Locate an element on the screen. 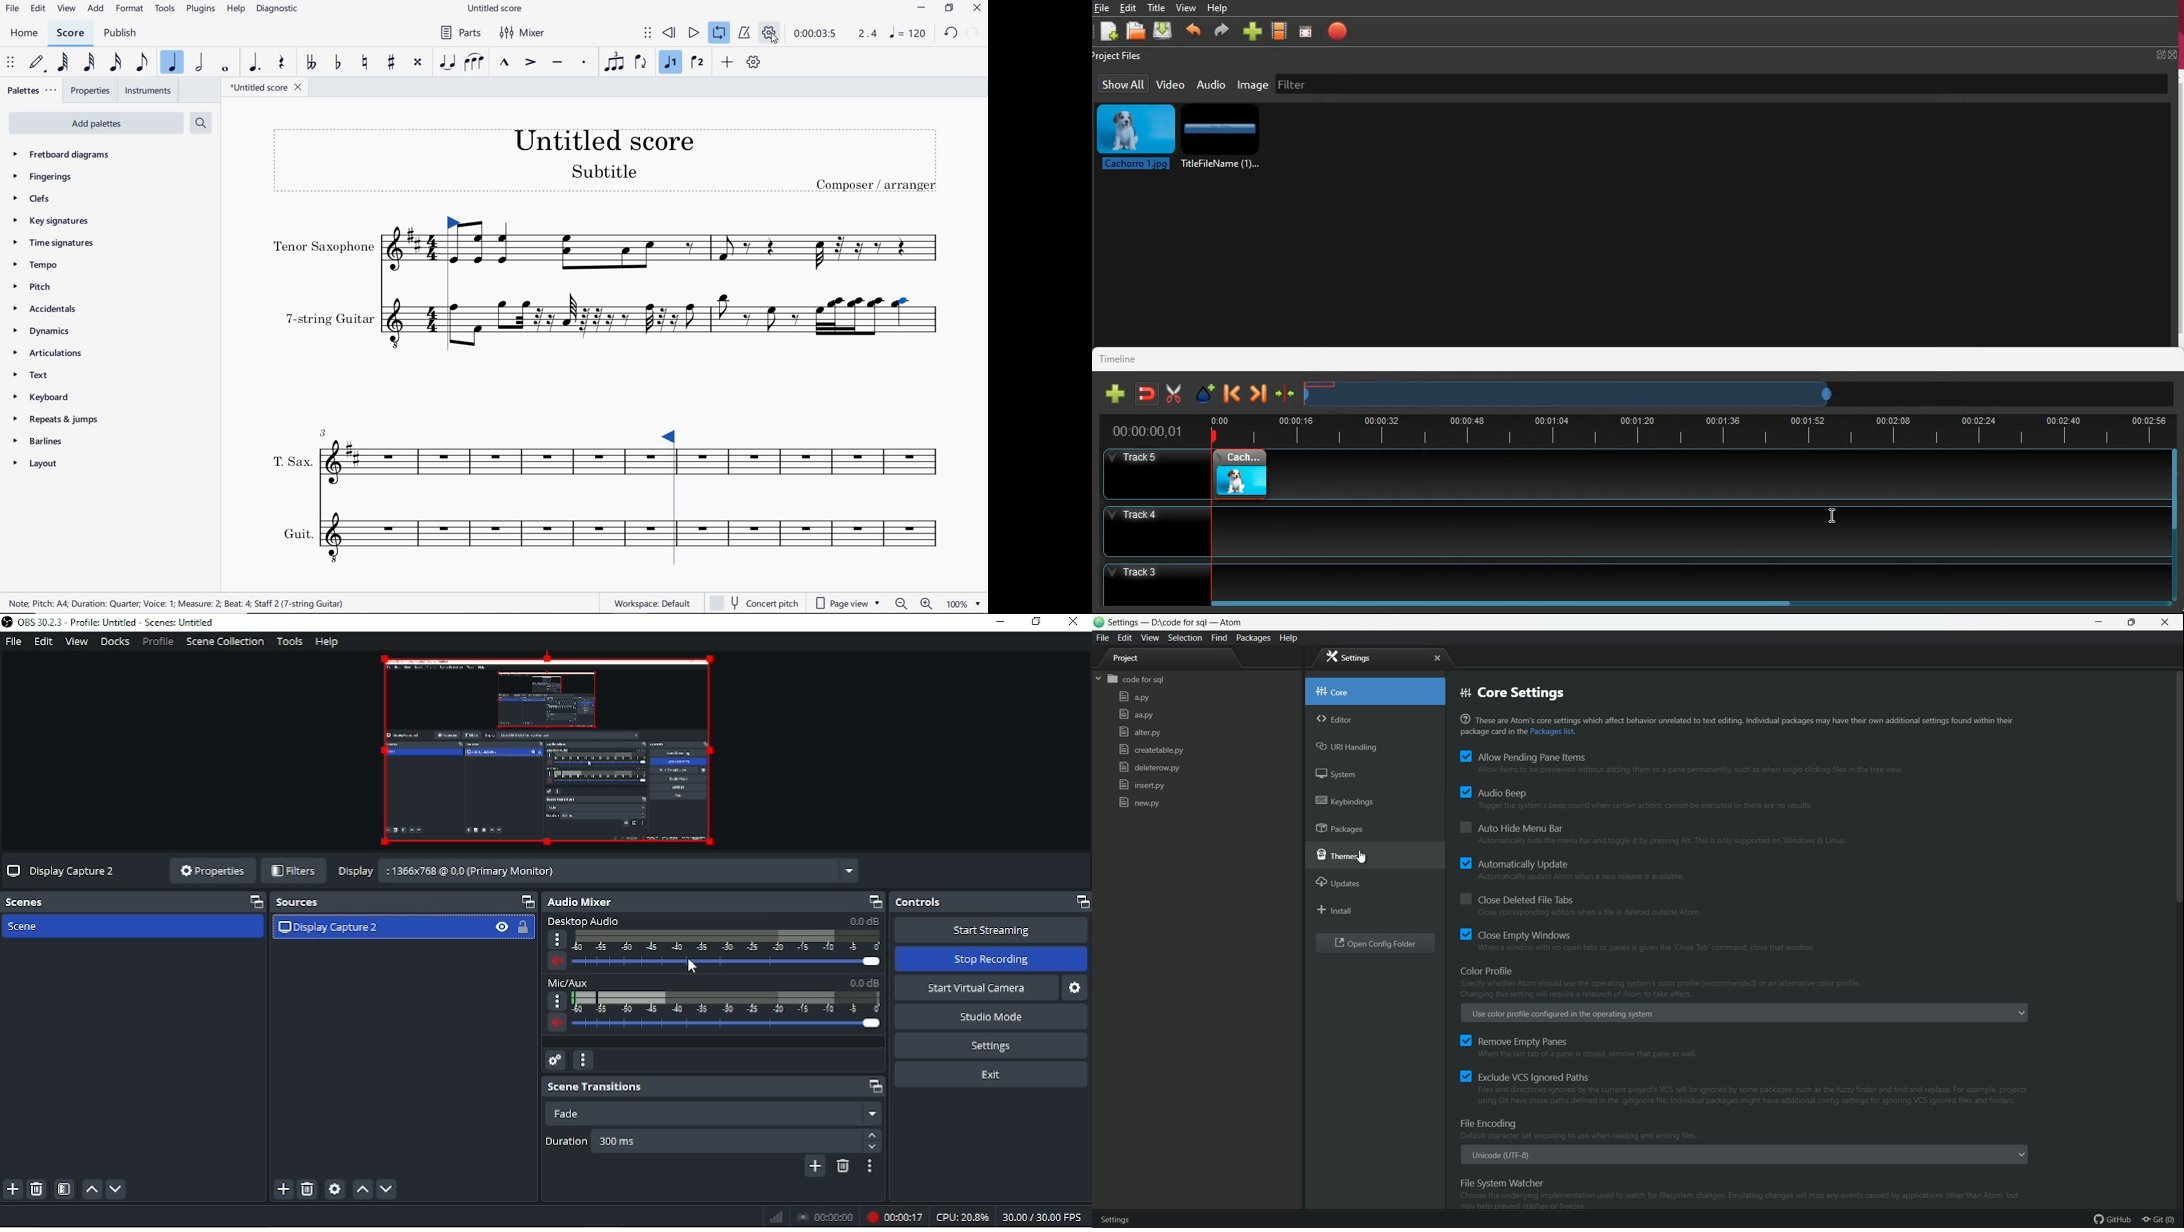 The height and width of the screenshot is (1232, 2184). 32ND NOTE is located at coordinates (88, 62).